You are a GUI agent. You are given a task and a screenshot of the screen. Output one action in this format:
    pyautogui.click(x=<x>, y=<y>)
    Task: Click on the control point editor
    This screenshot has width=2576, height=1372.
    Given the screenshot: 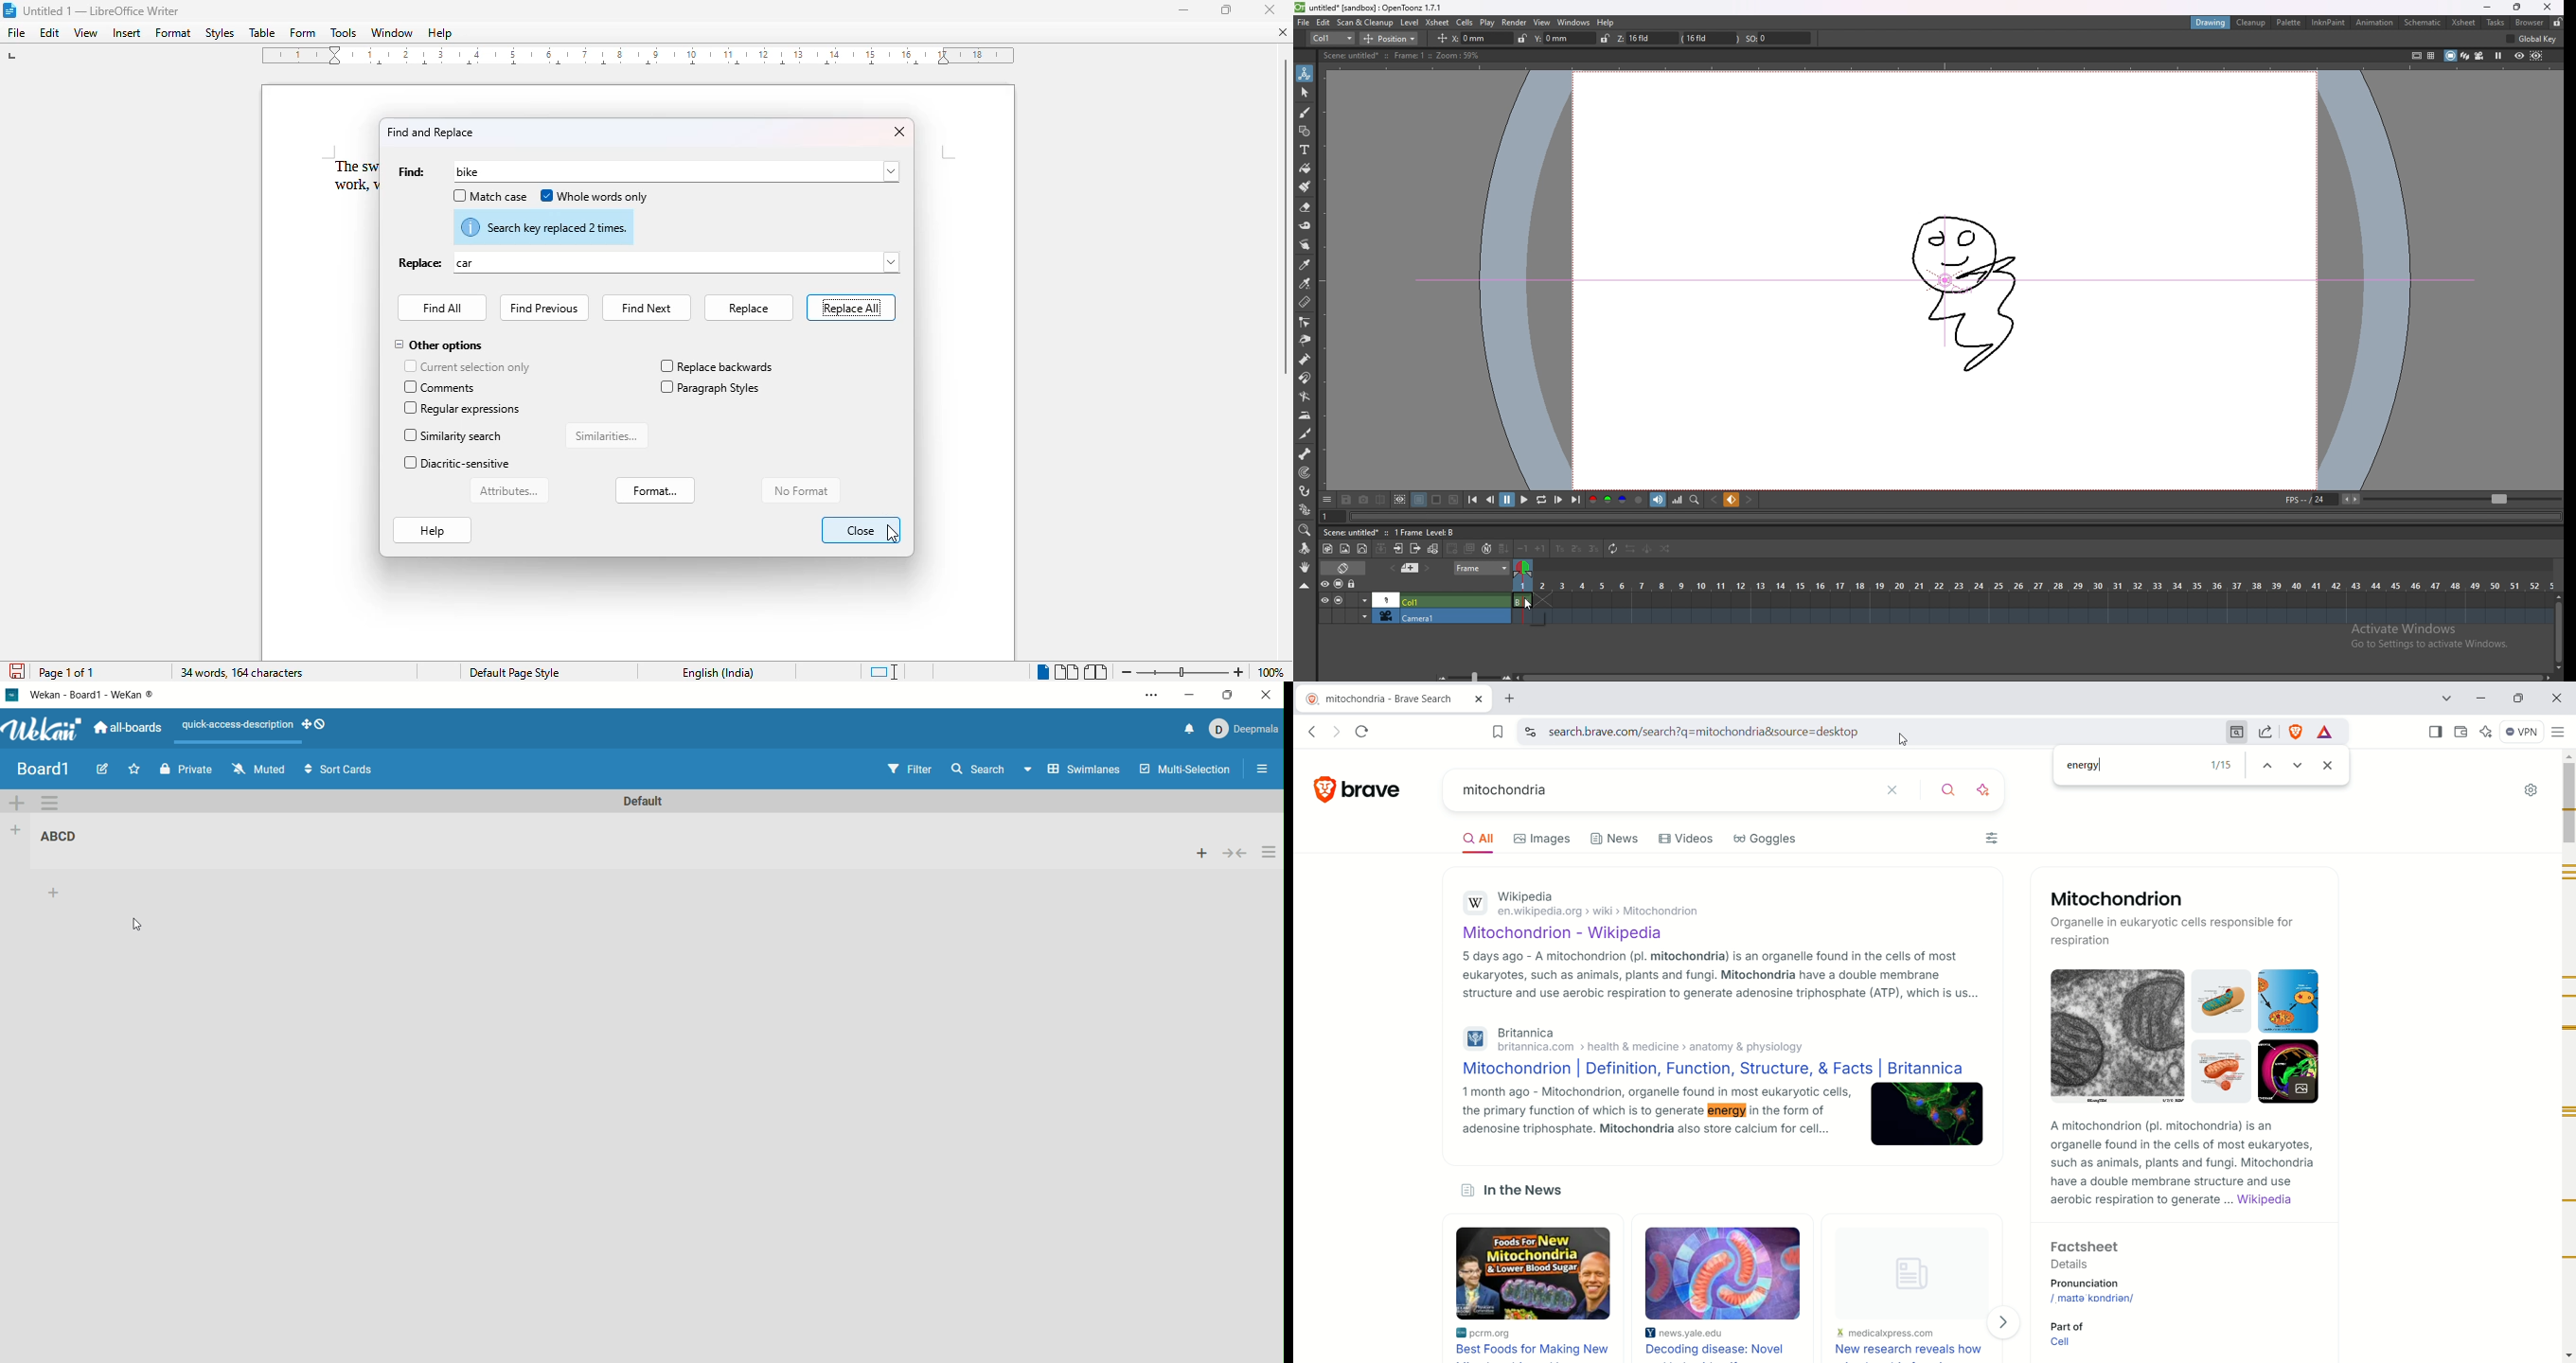 What is the action you would take?
    pyautogui.click(x=1304, y=322)
    